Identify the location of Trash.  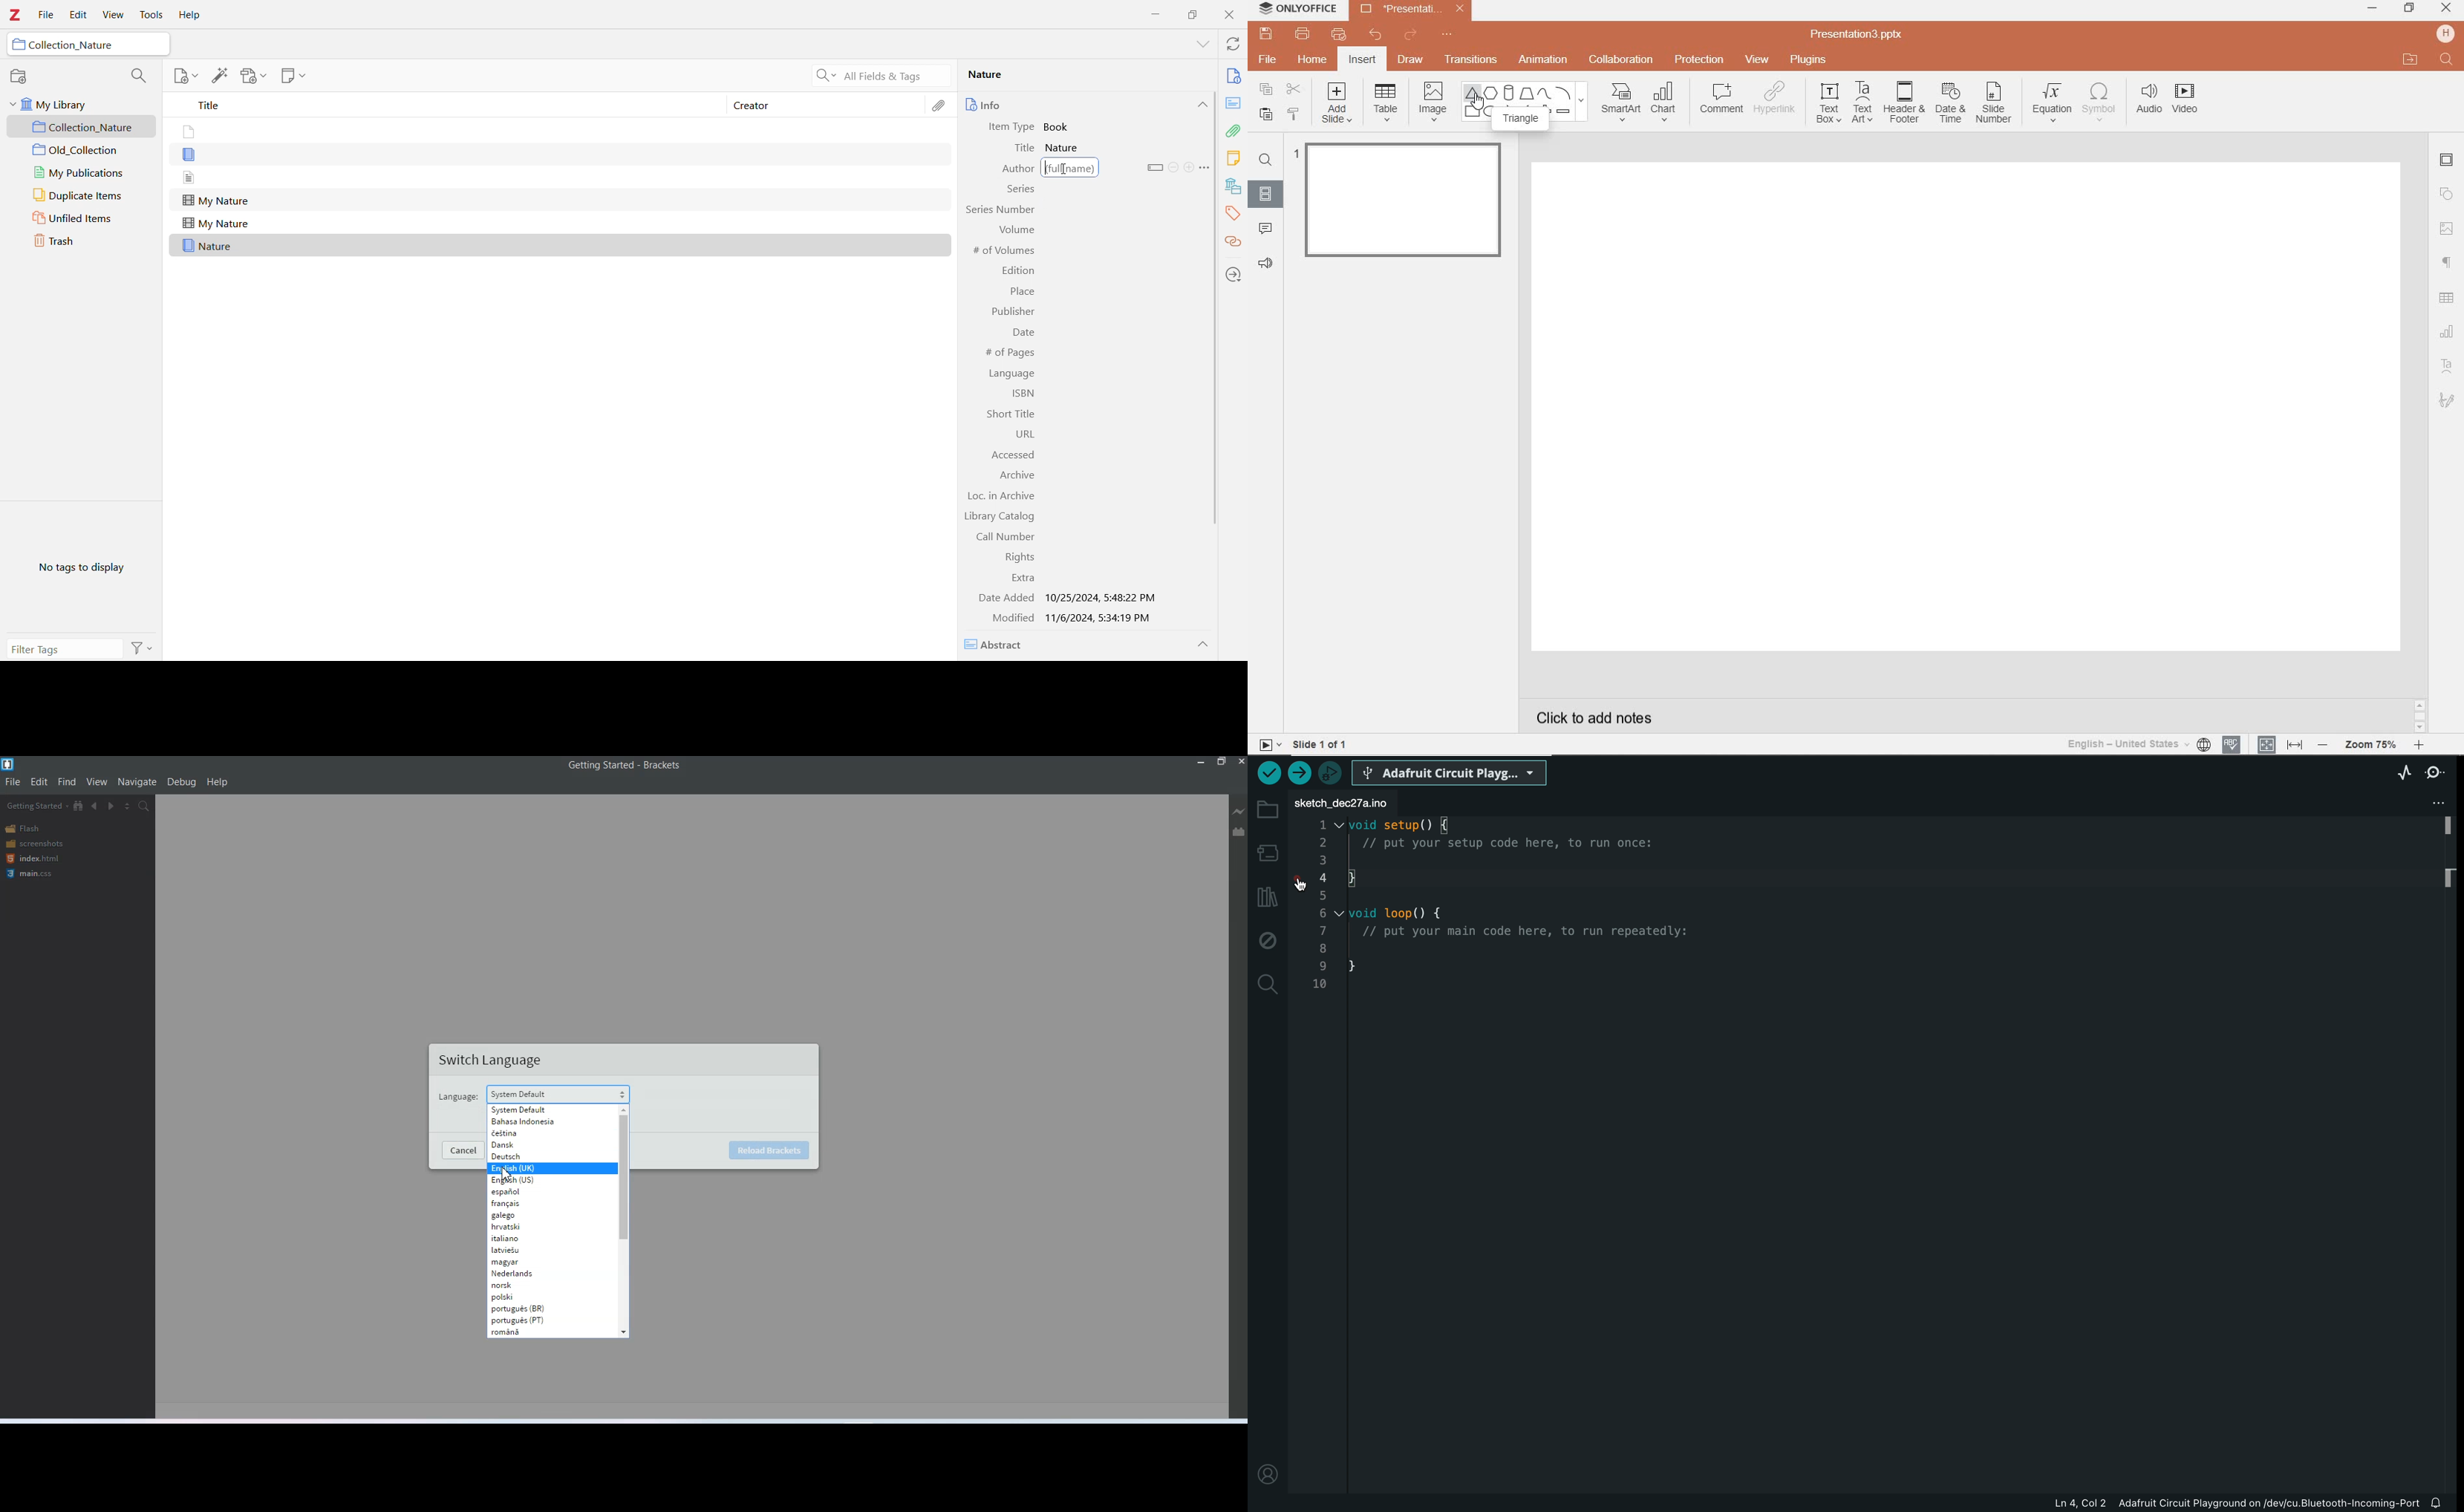
(70, 240).